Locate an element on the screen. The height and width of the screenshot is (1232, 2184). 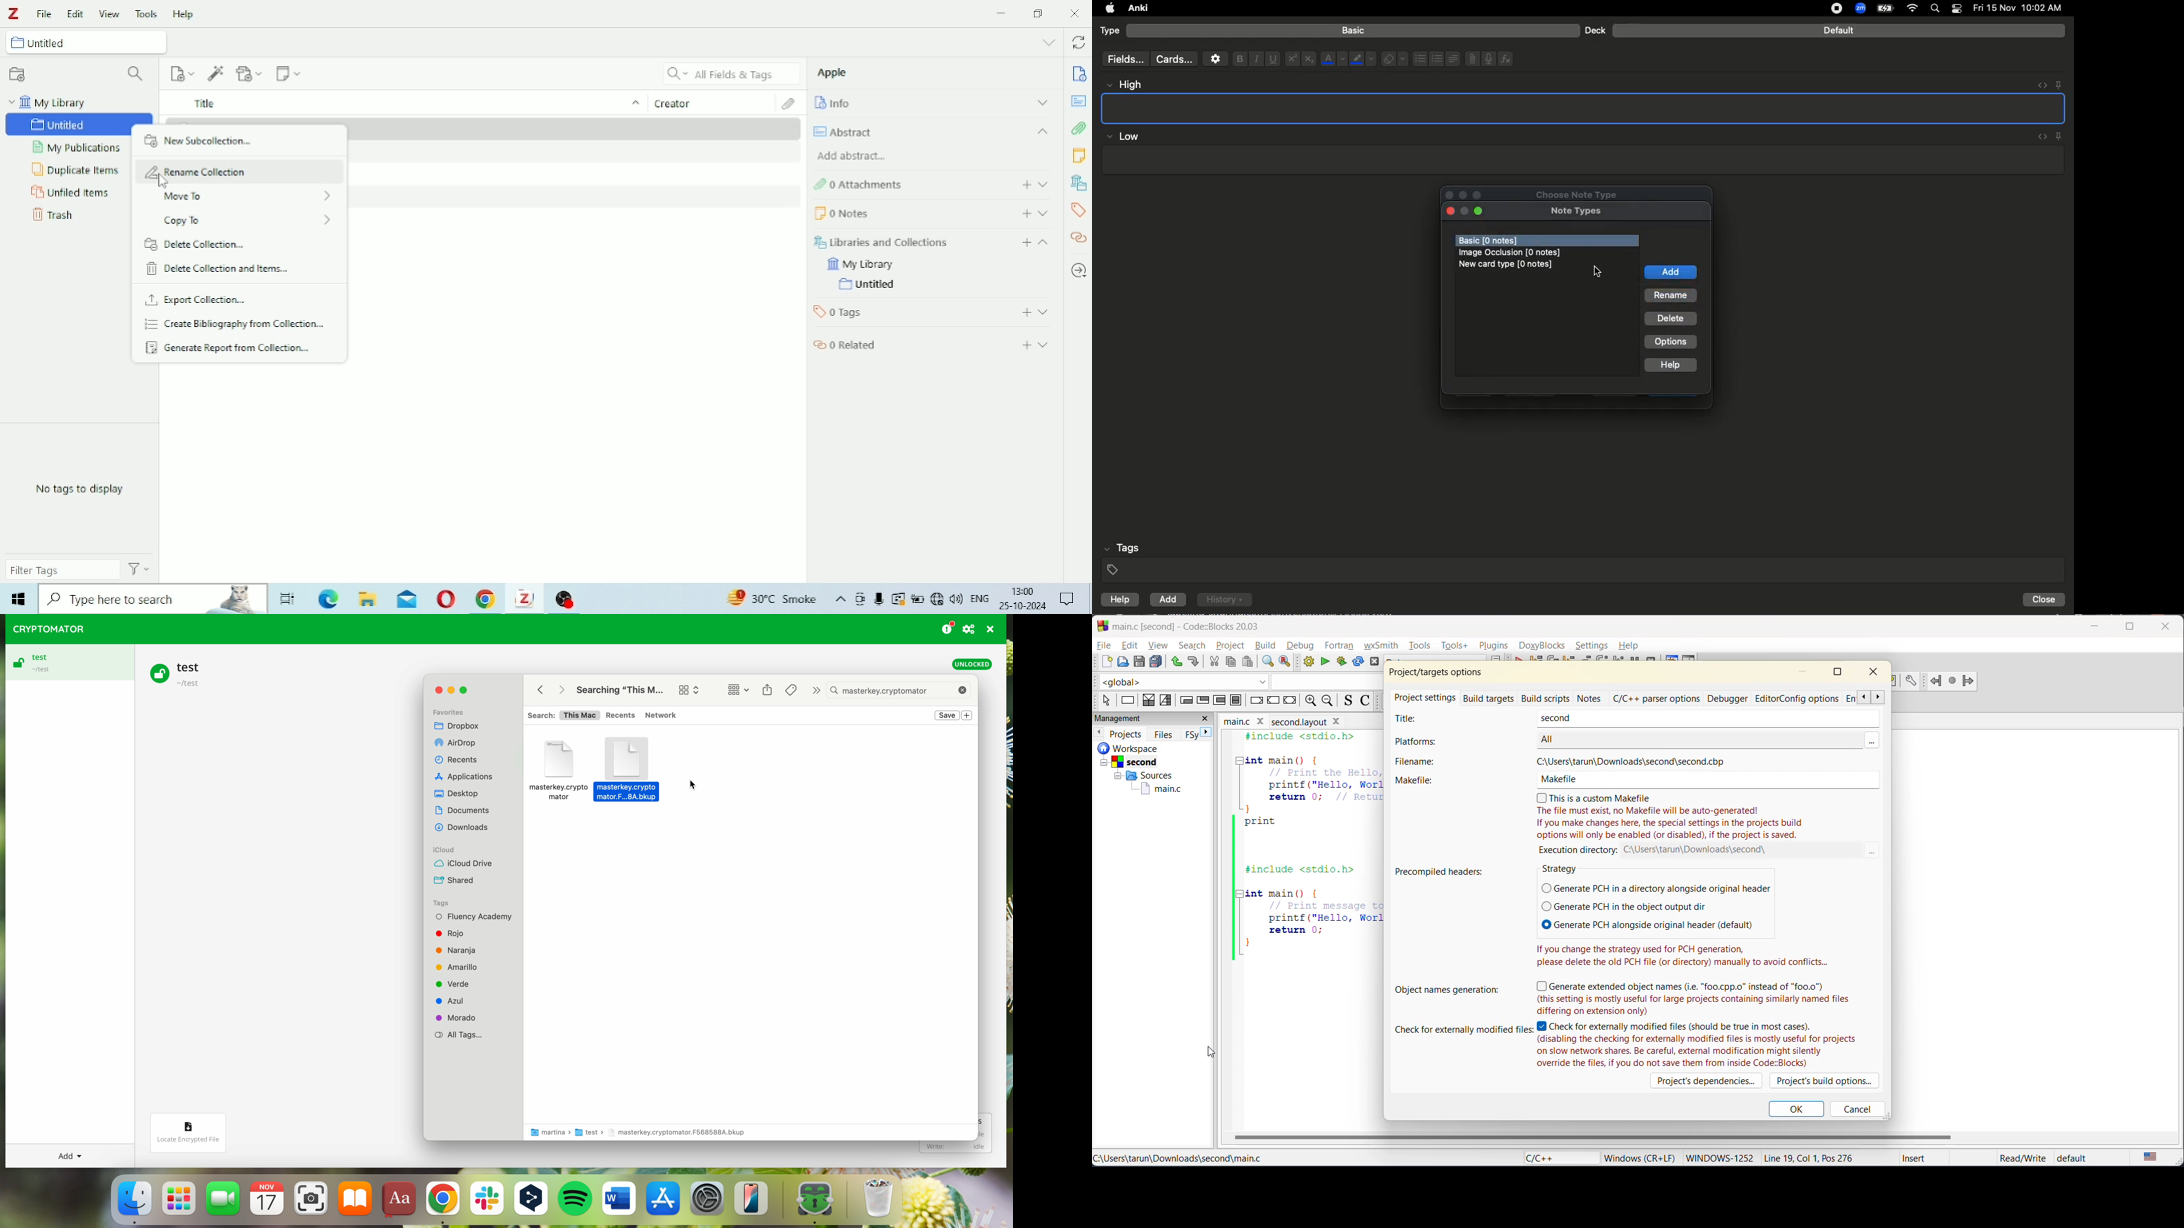
app name and file name is located at coordinates (1185, 626).